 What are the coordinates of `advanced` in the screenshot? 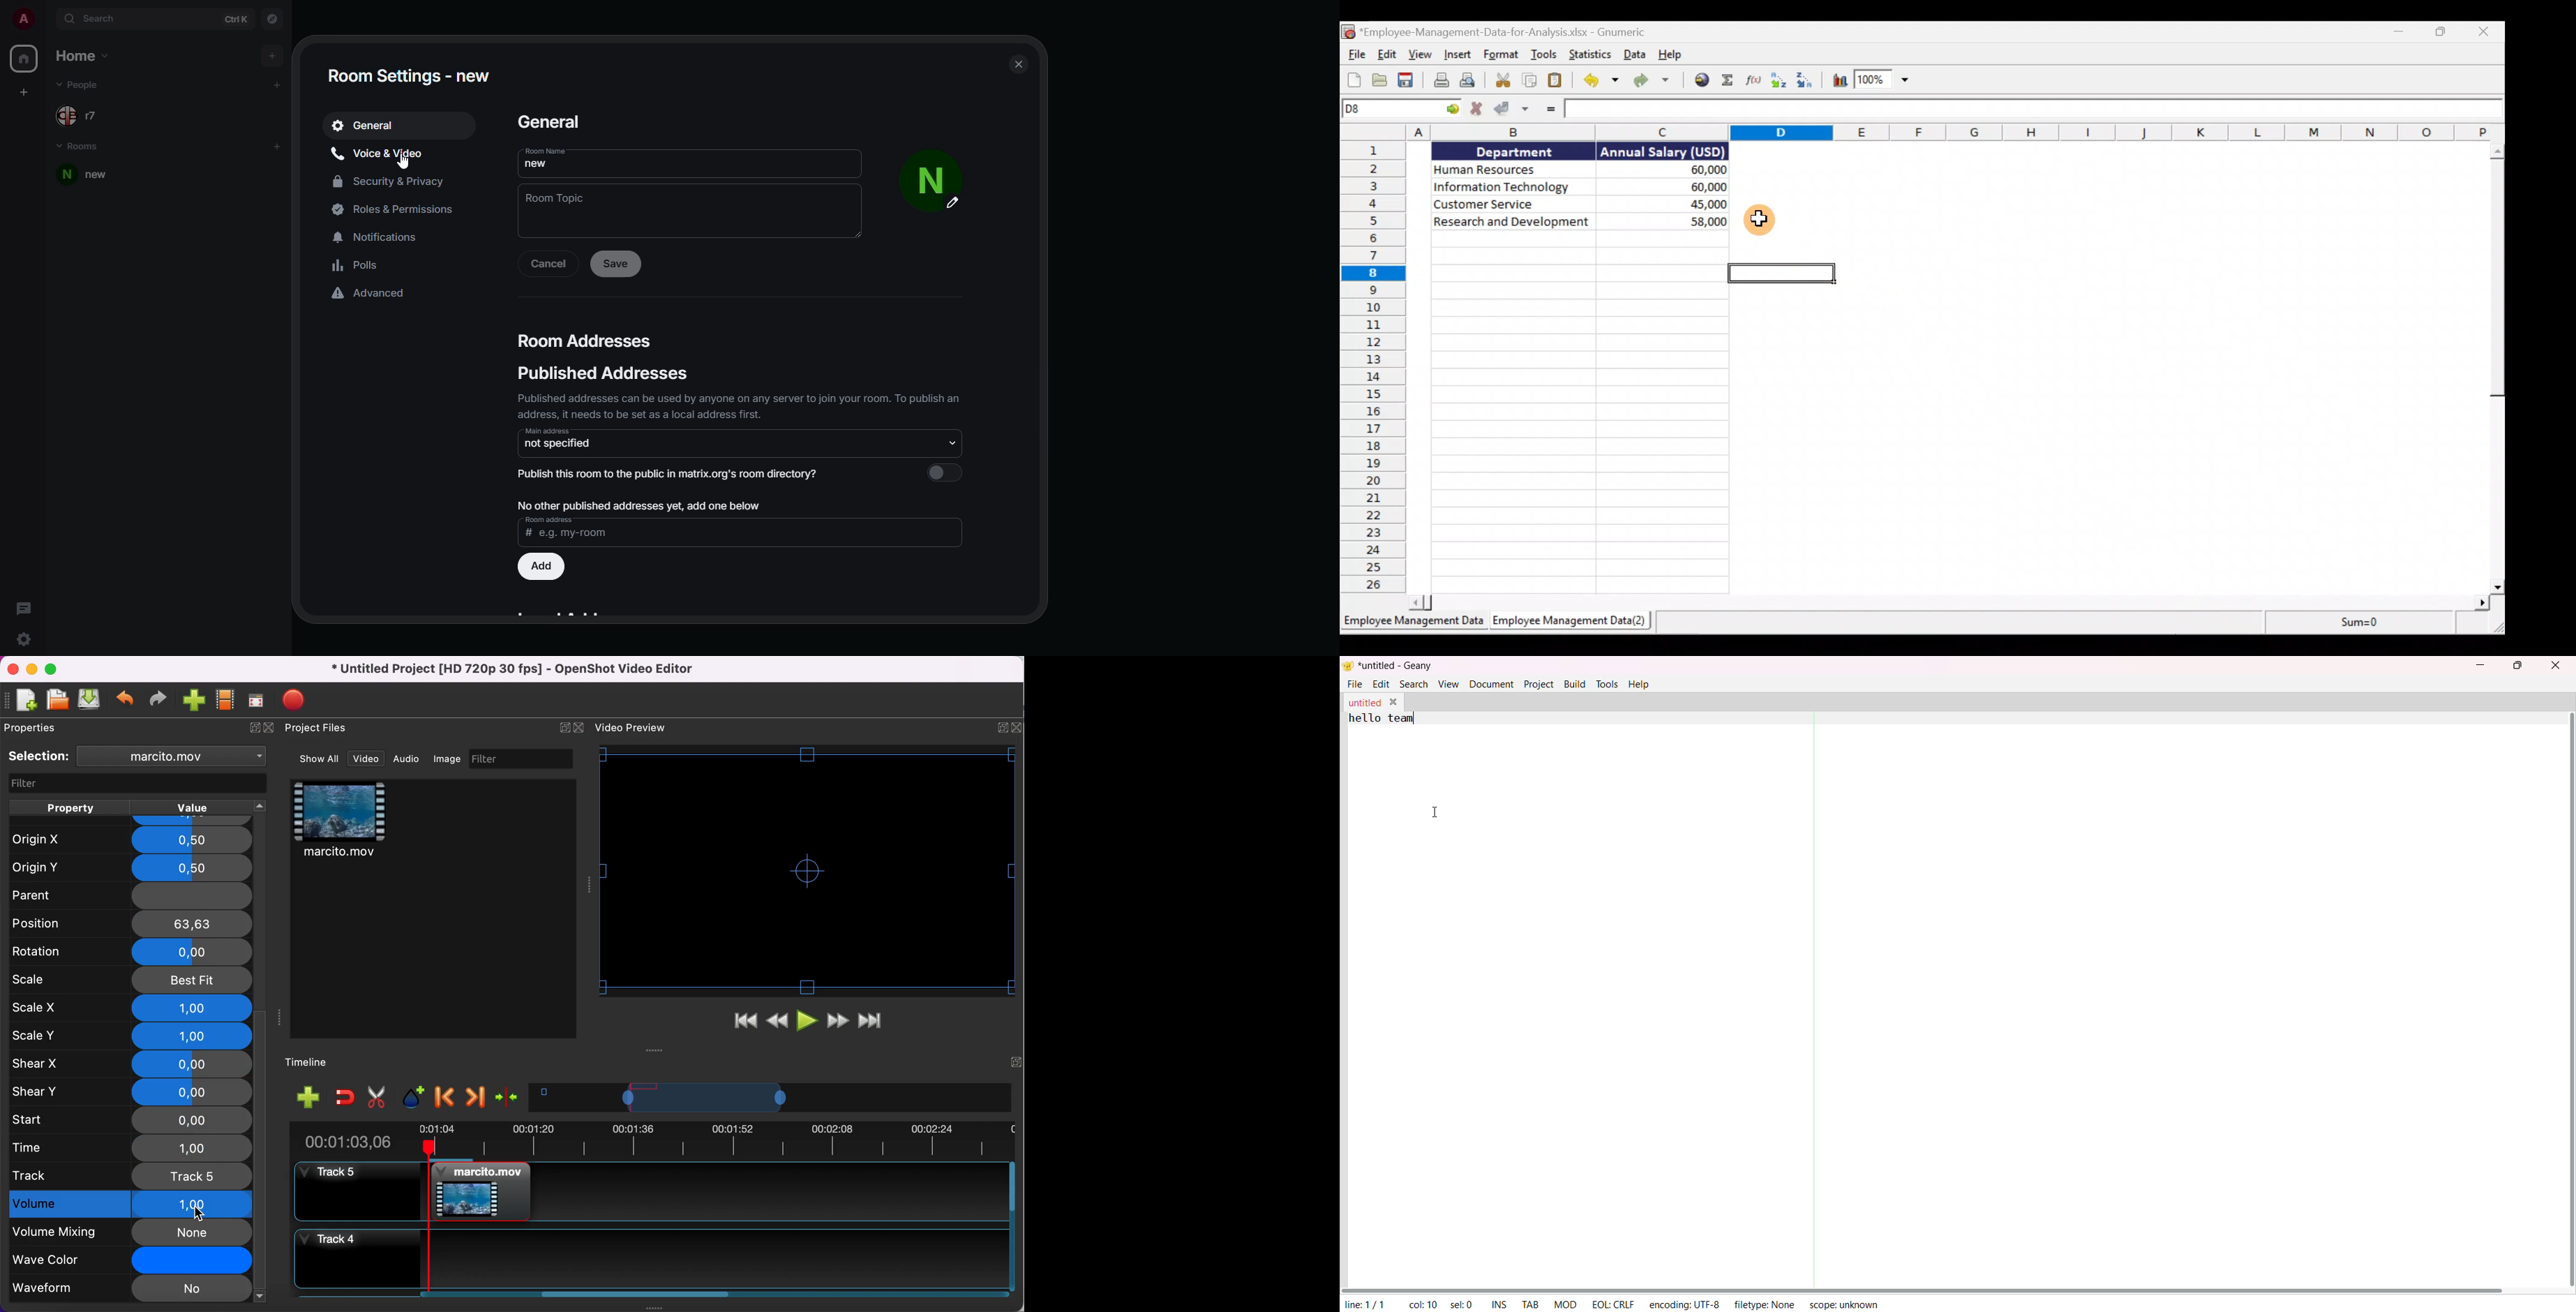 It's located at (373, 295).